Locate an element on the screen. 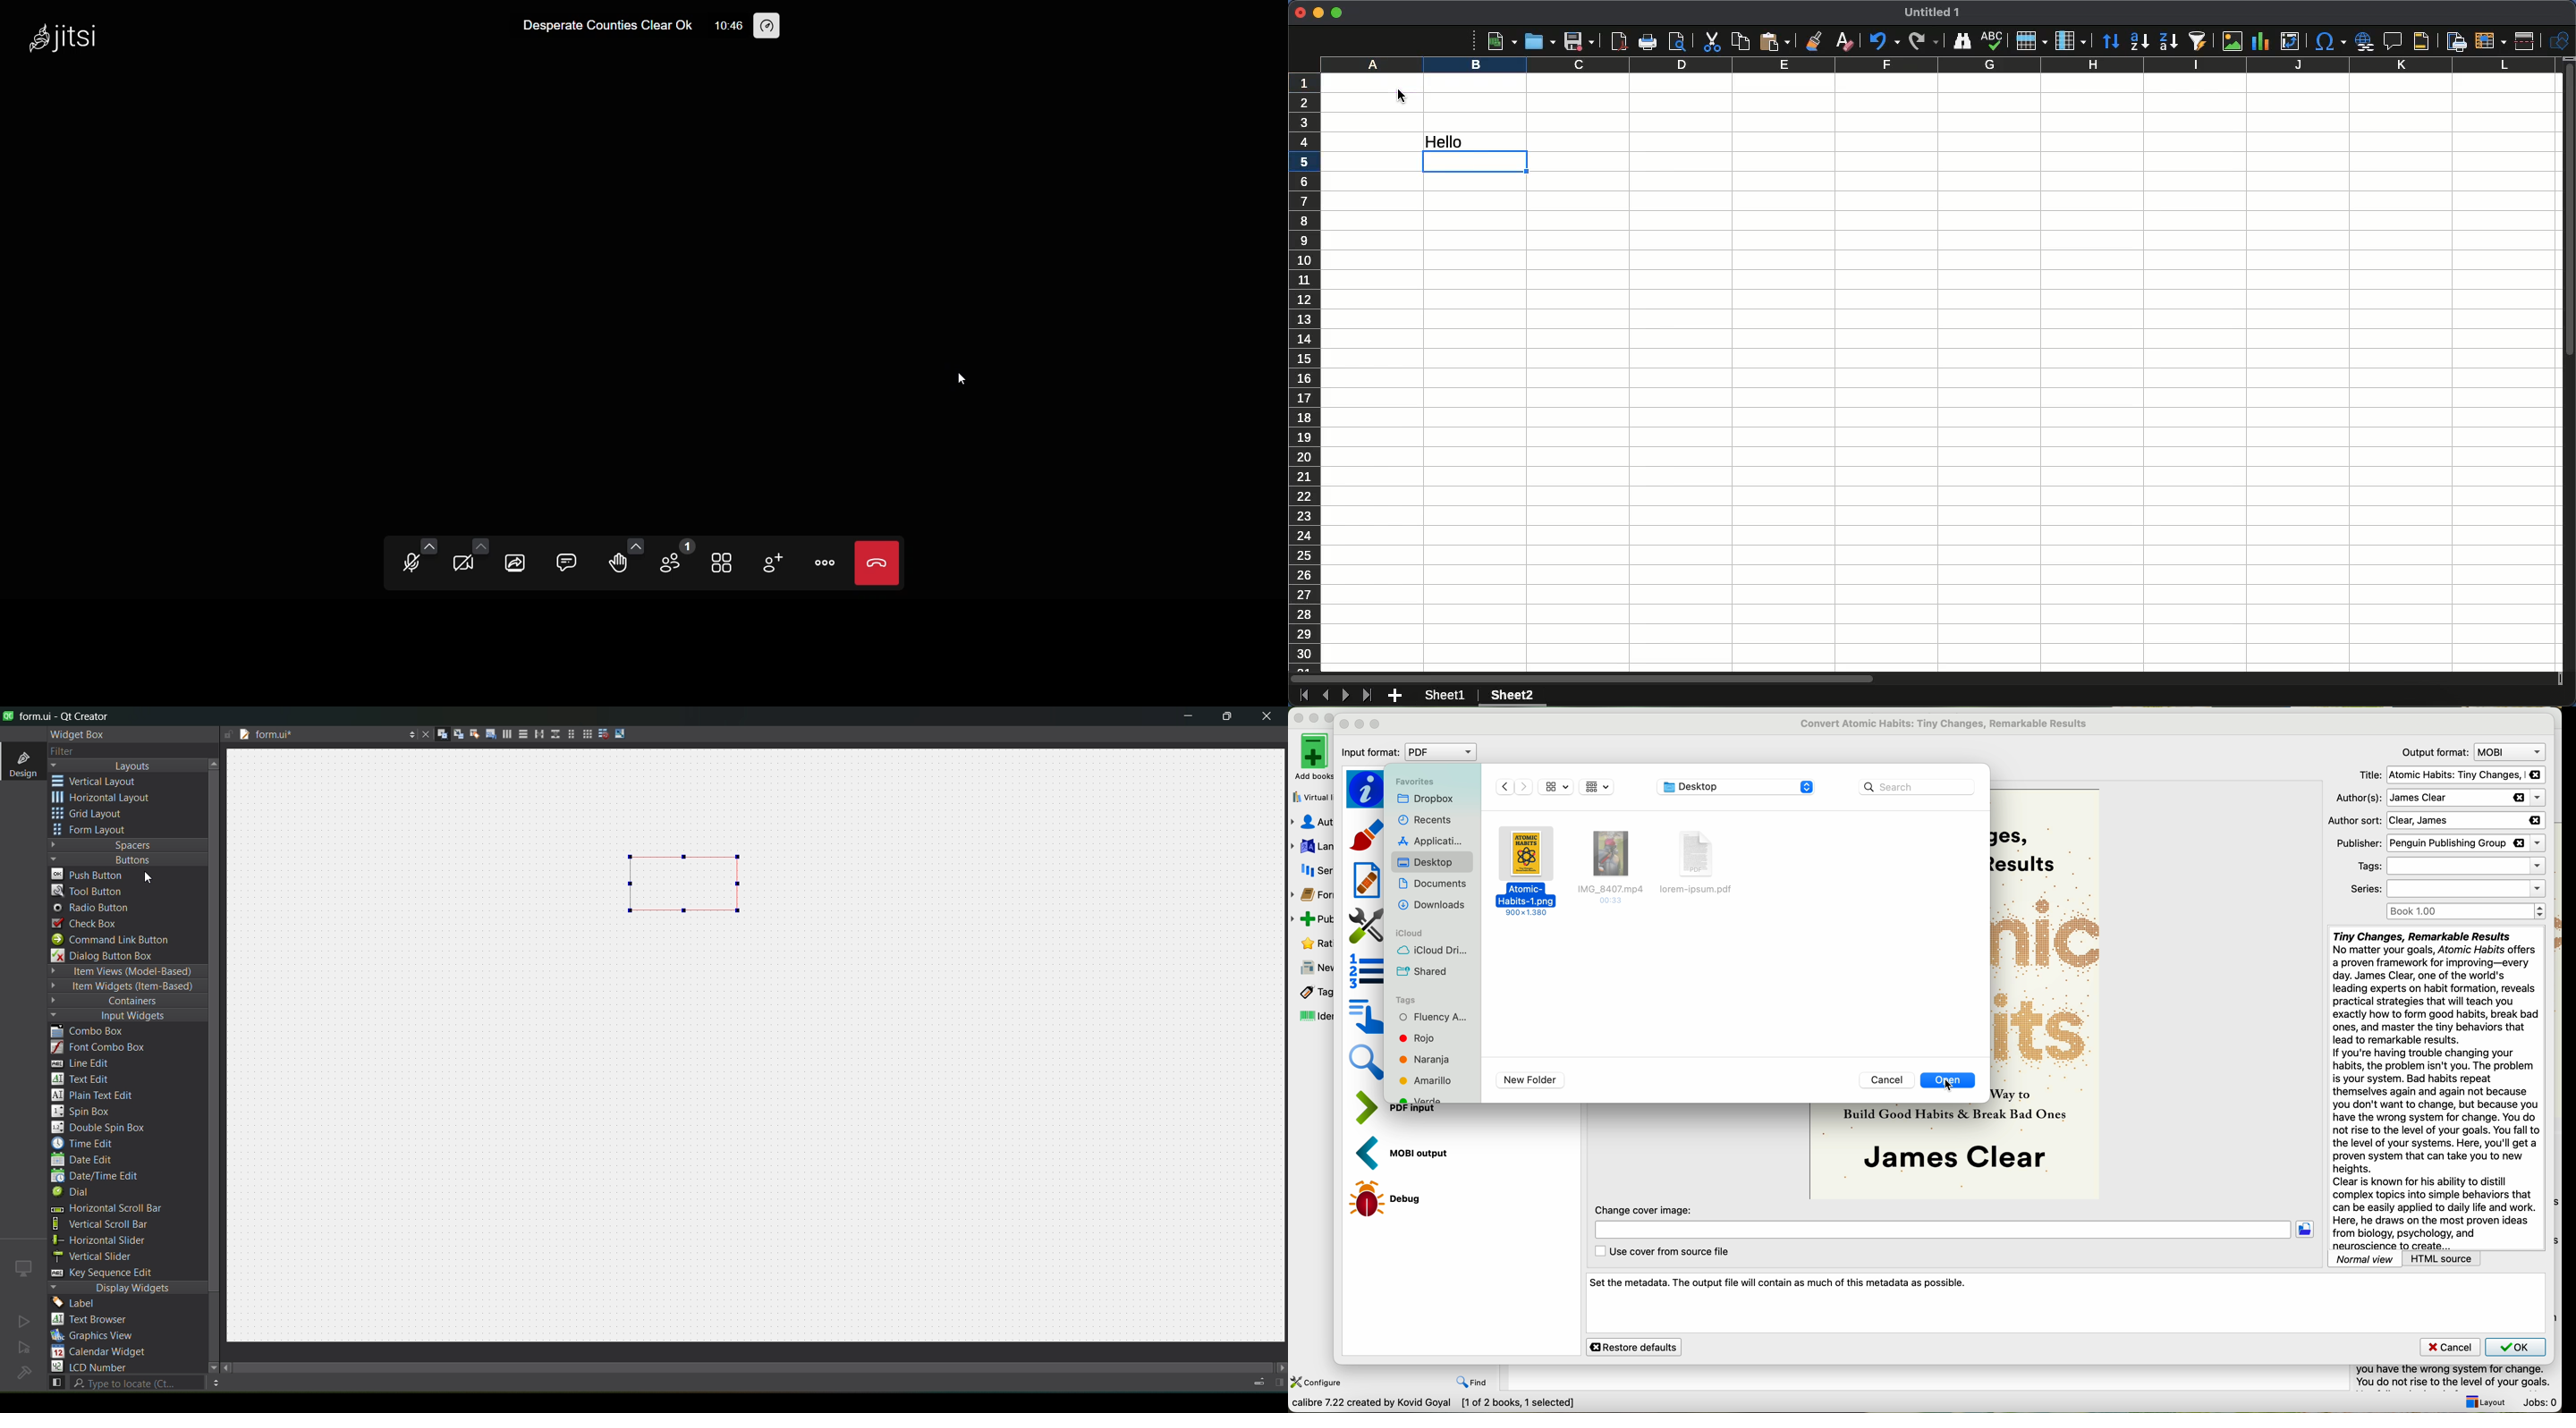 The height and width of the screenshot is (1428, 2576). book cover is located at coordinates (2047, 993).